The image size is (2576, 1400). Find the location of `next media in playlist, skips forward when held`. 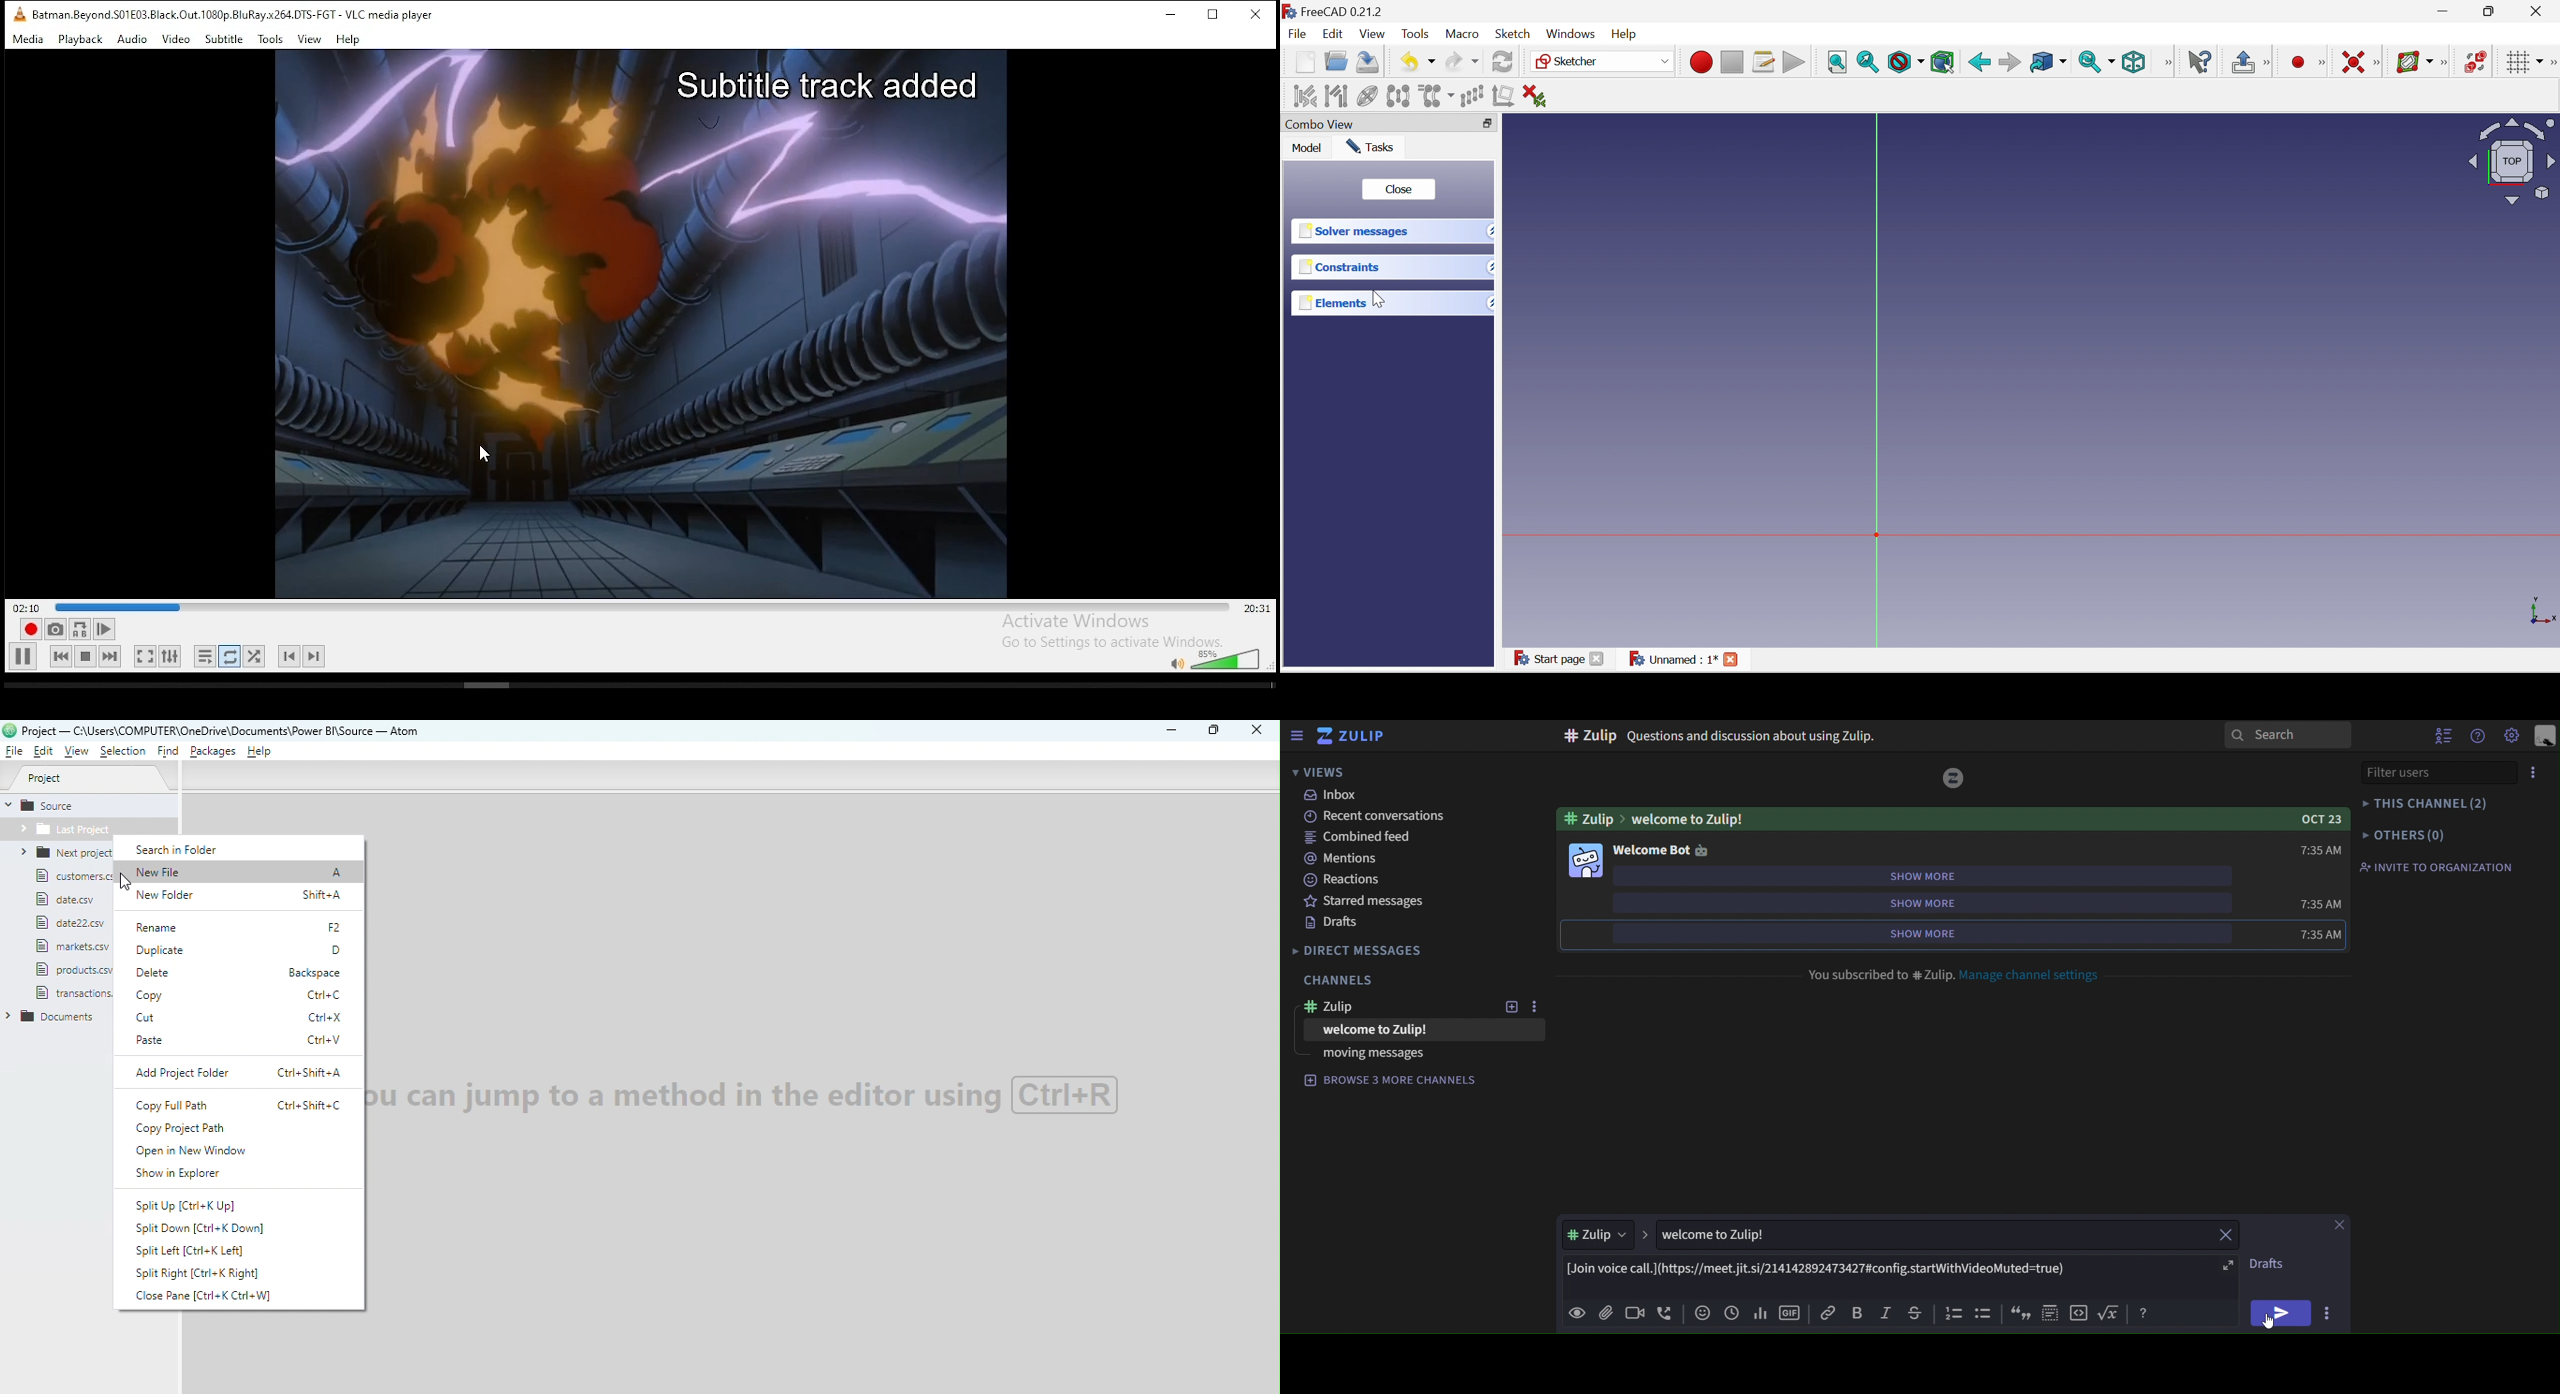

next media in playlist, skips forward when held is located at coordinates (111, 656).